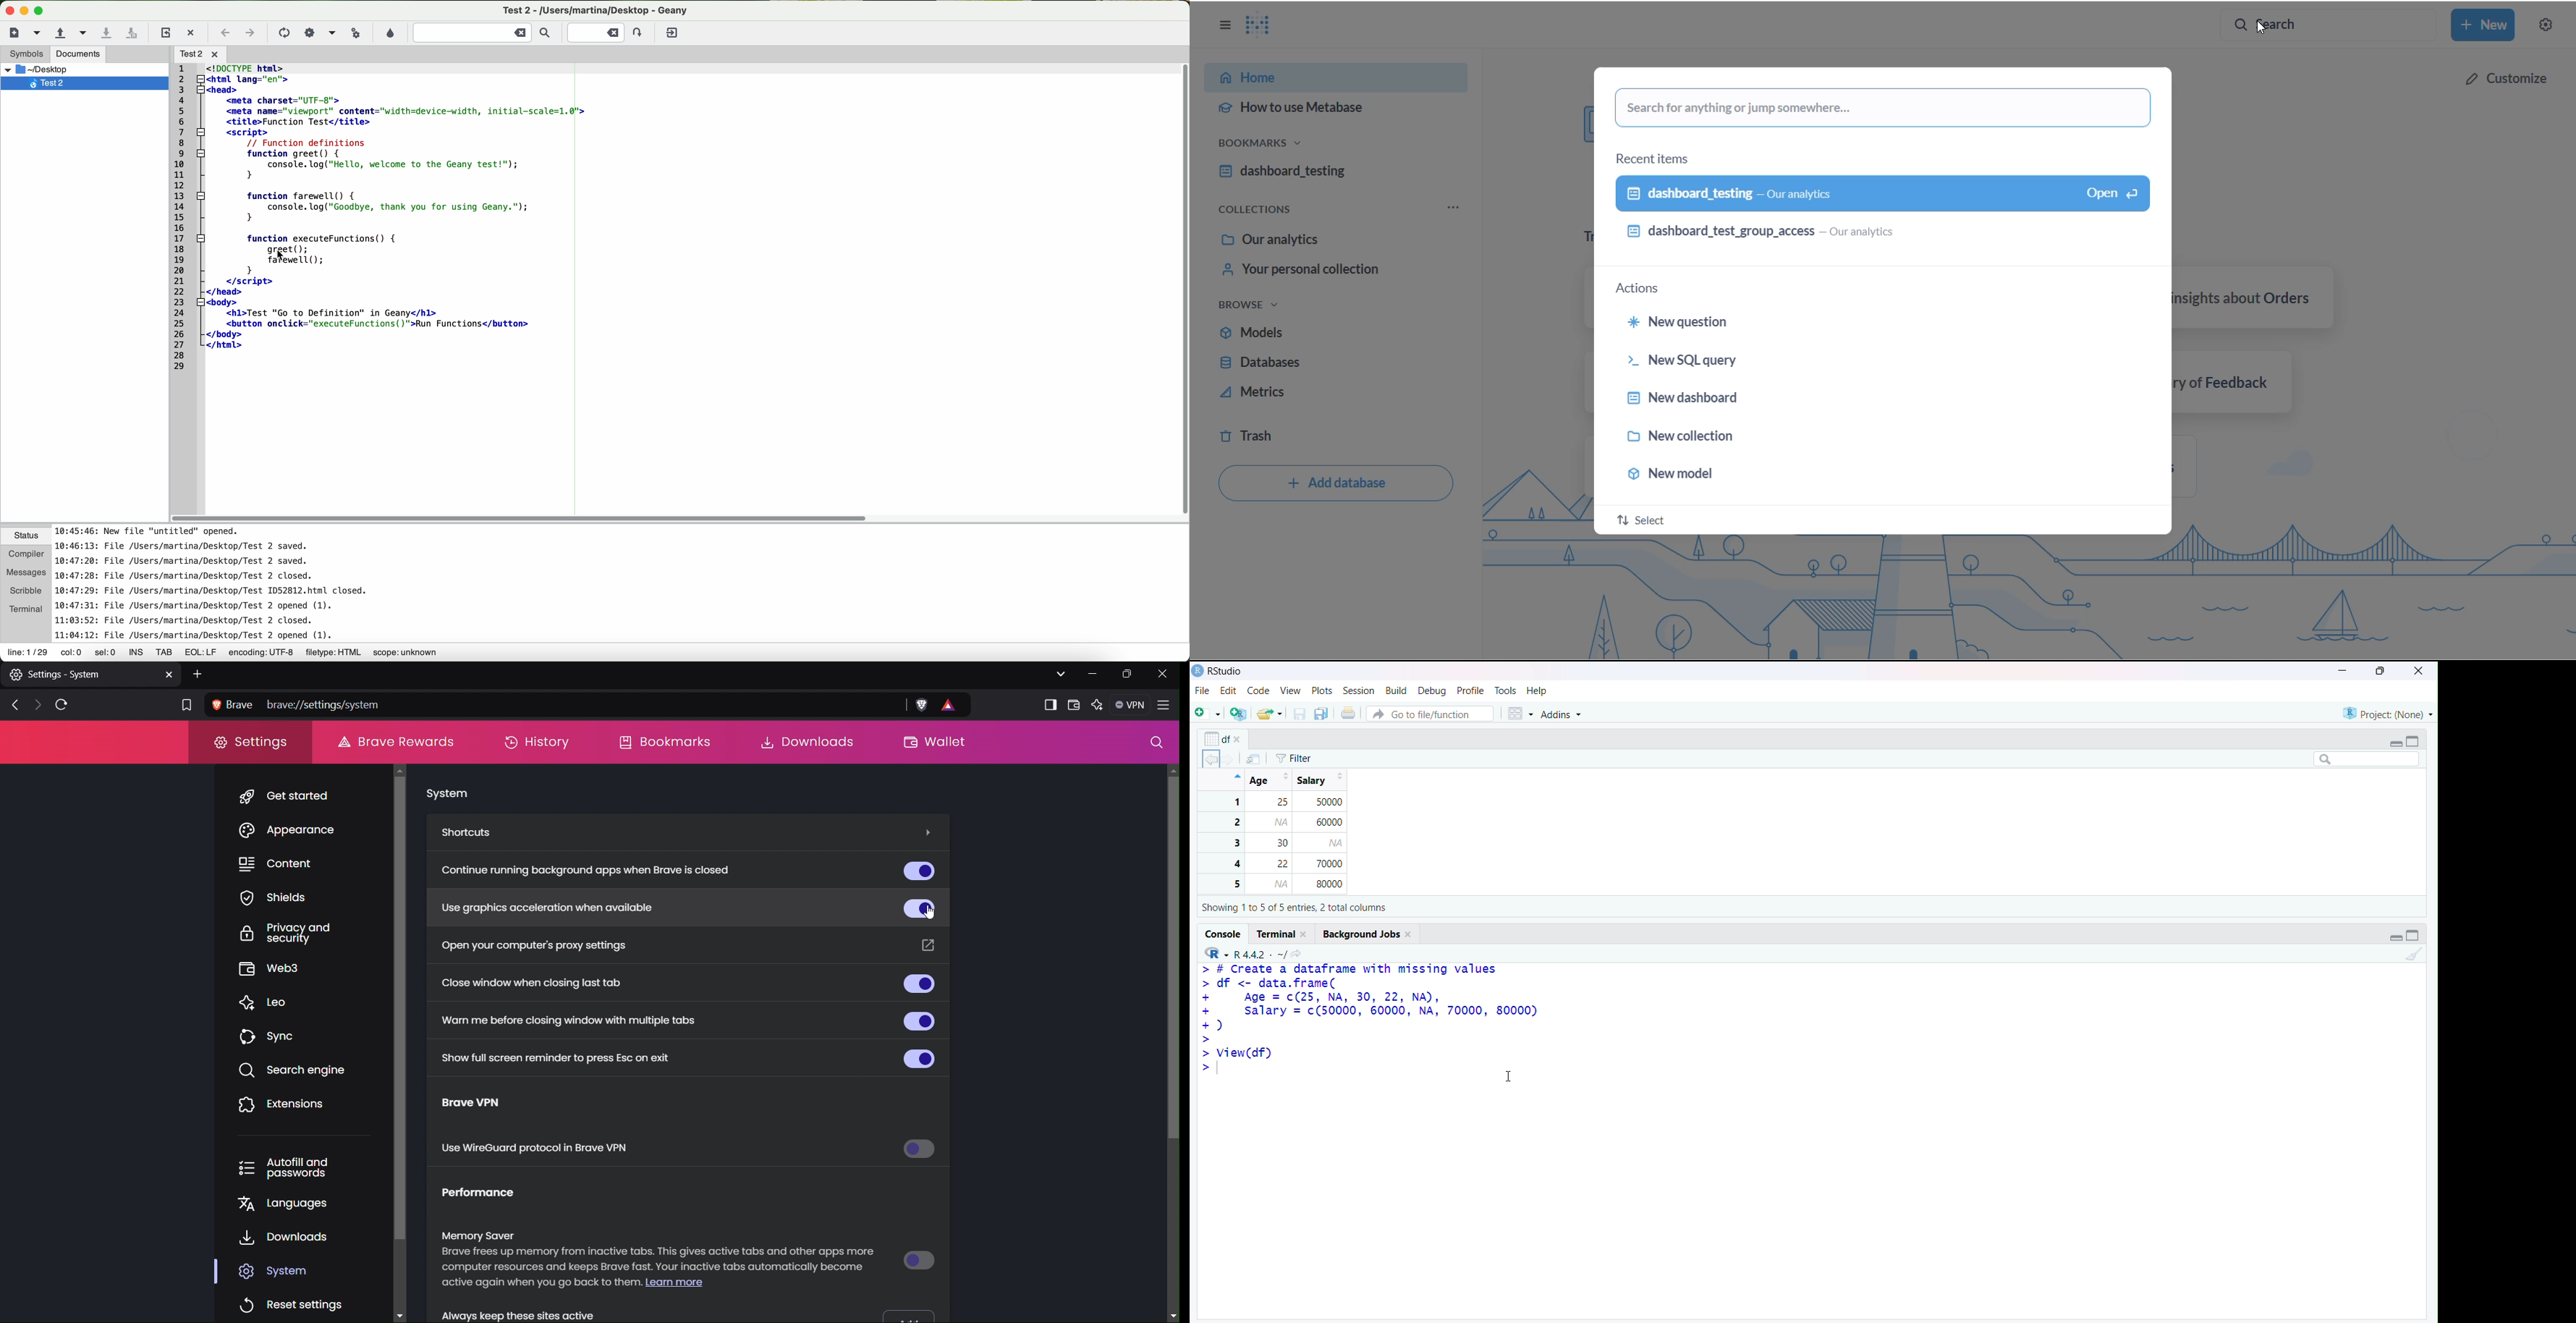 The image size is (2576, 1344). Describe the element at coordinates (1096, 706) in the screenshot. I see `Leo AI` at that location.